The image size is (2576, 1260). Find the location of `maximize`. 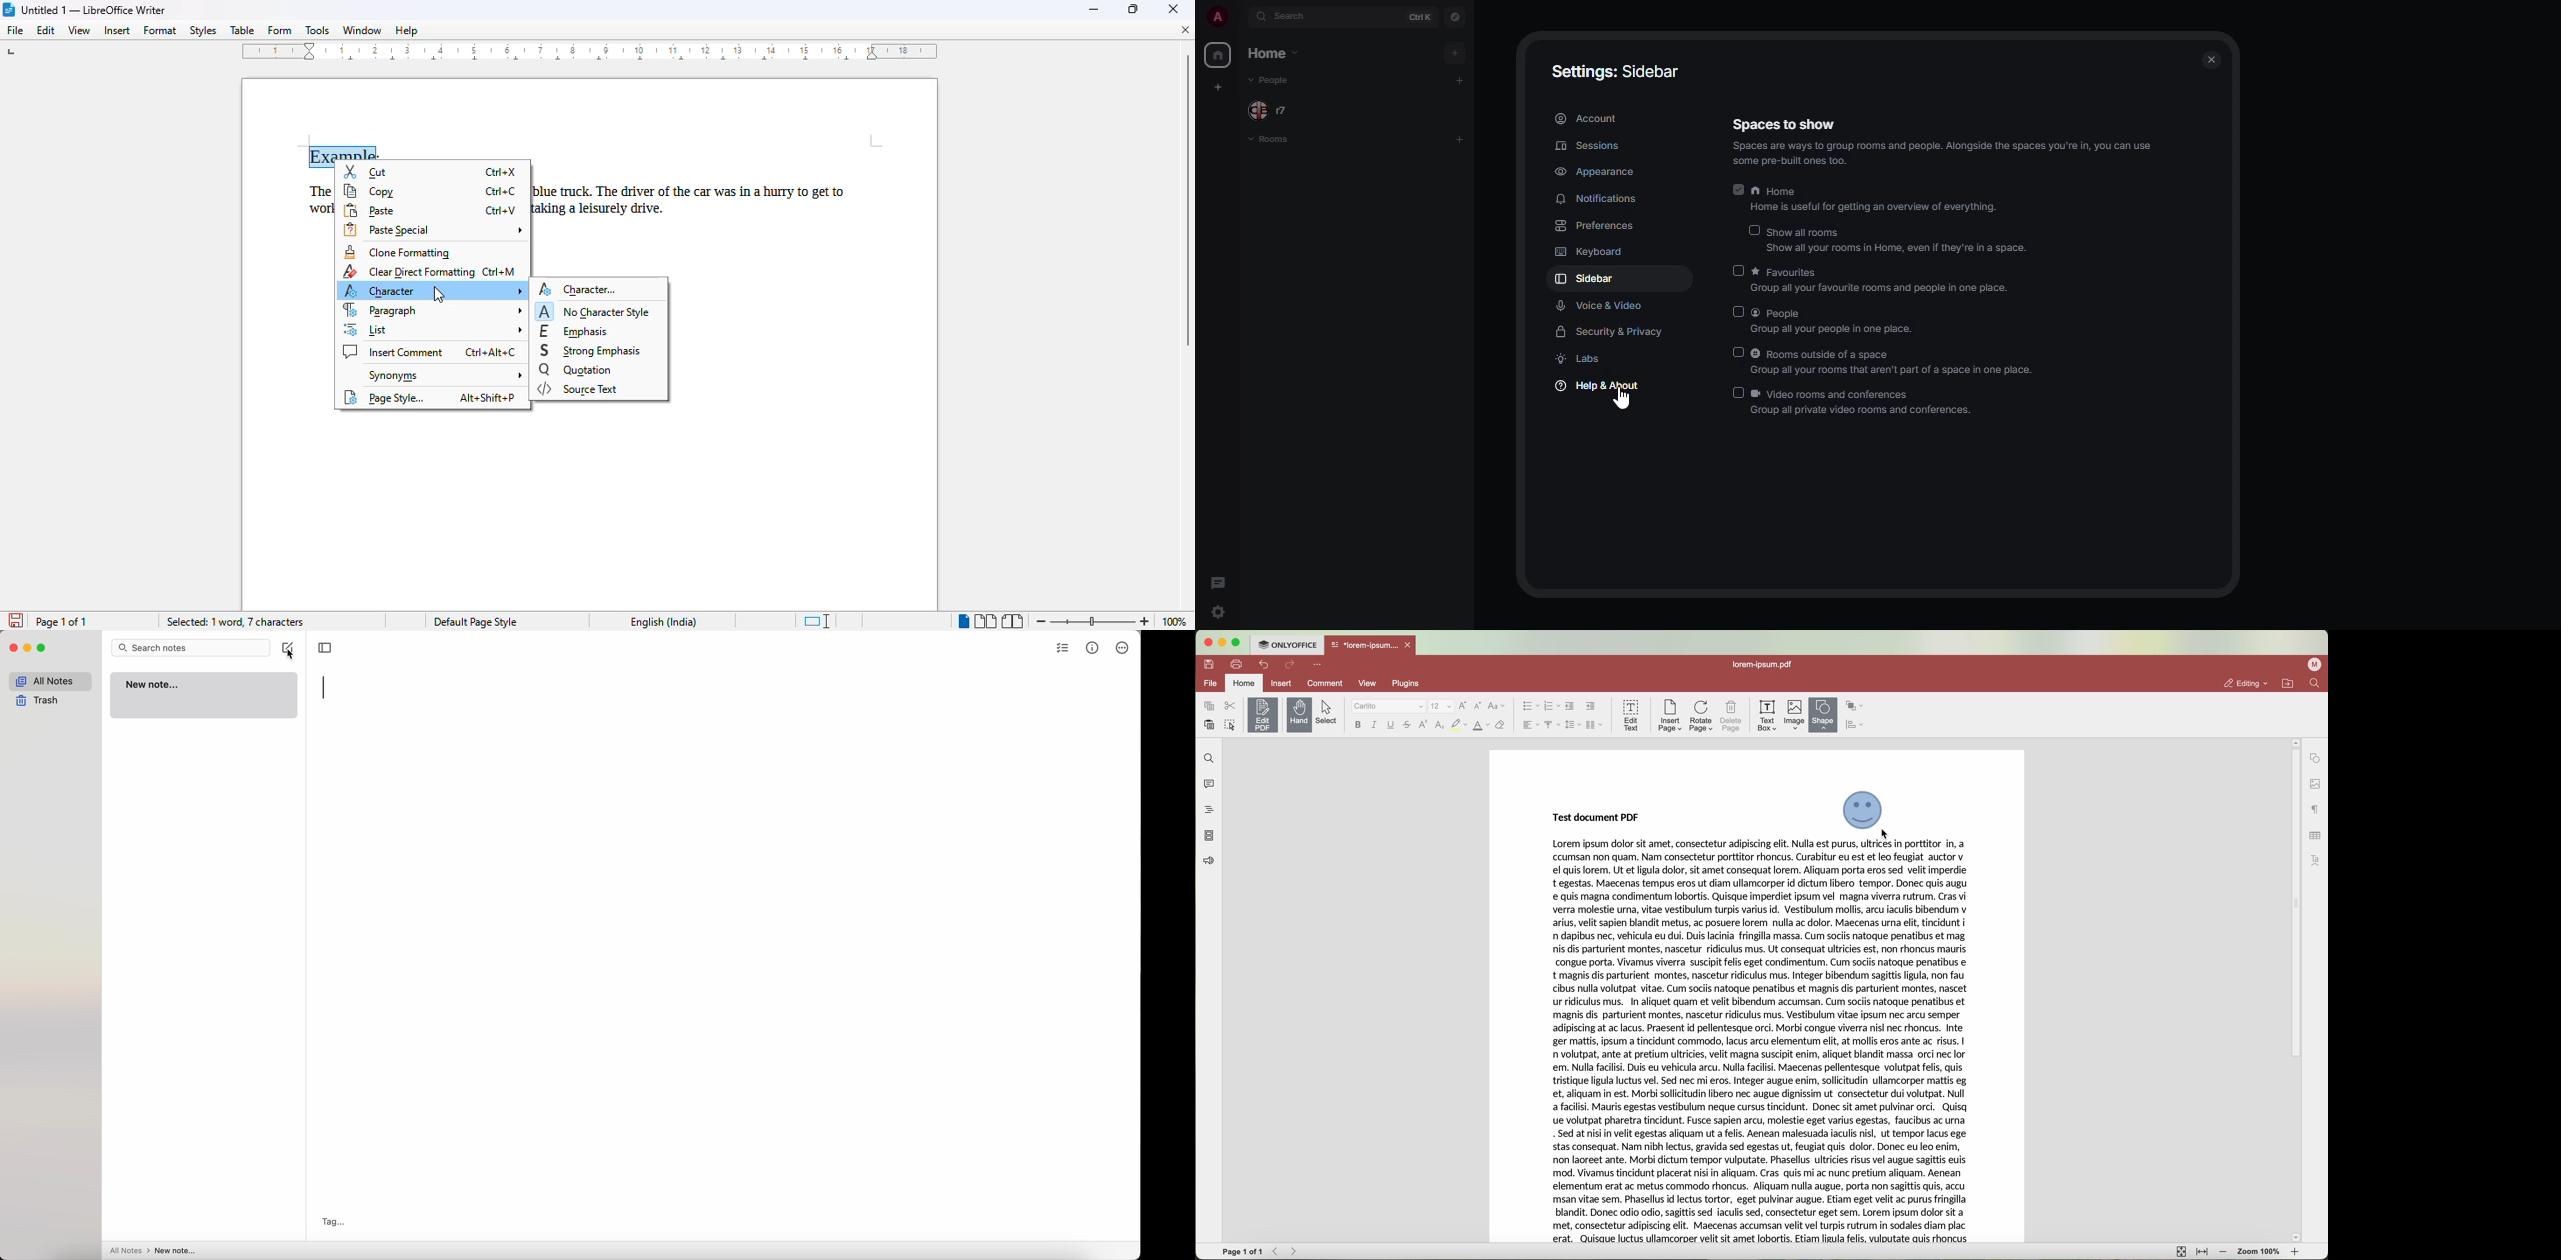

maximize is located at coordinates (1133, 8).